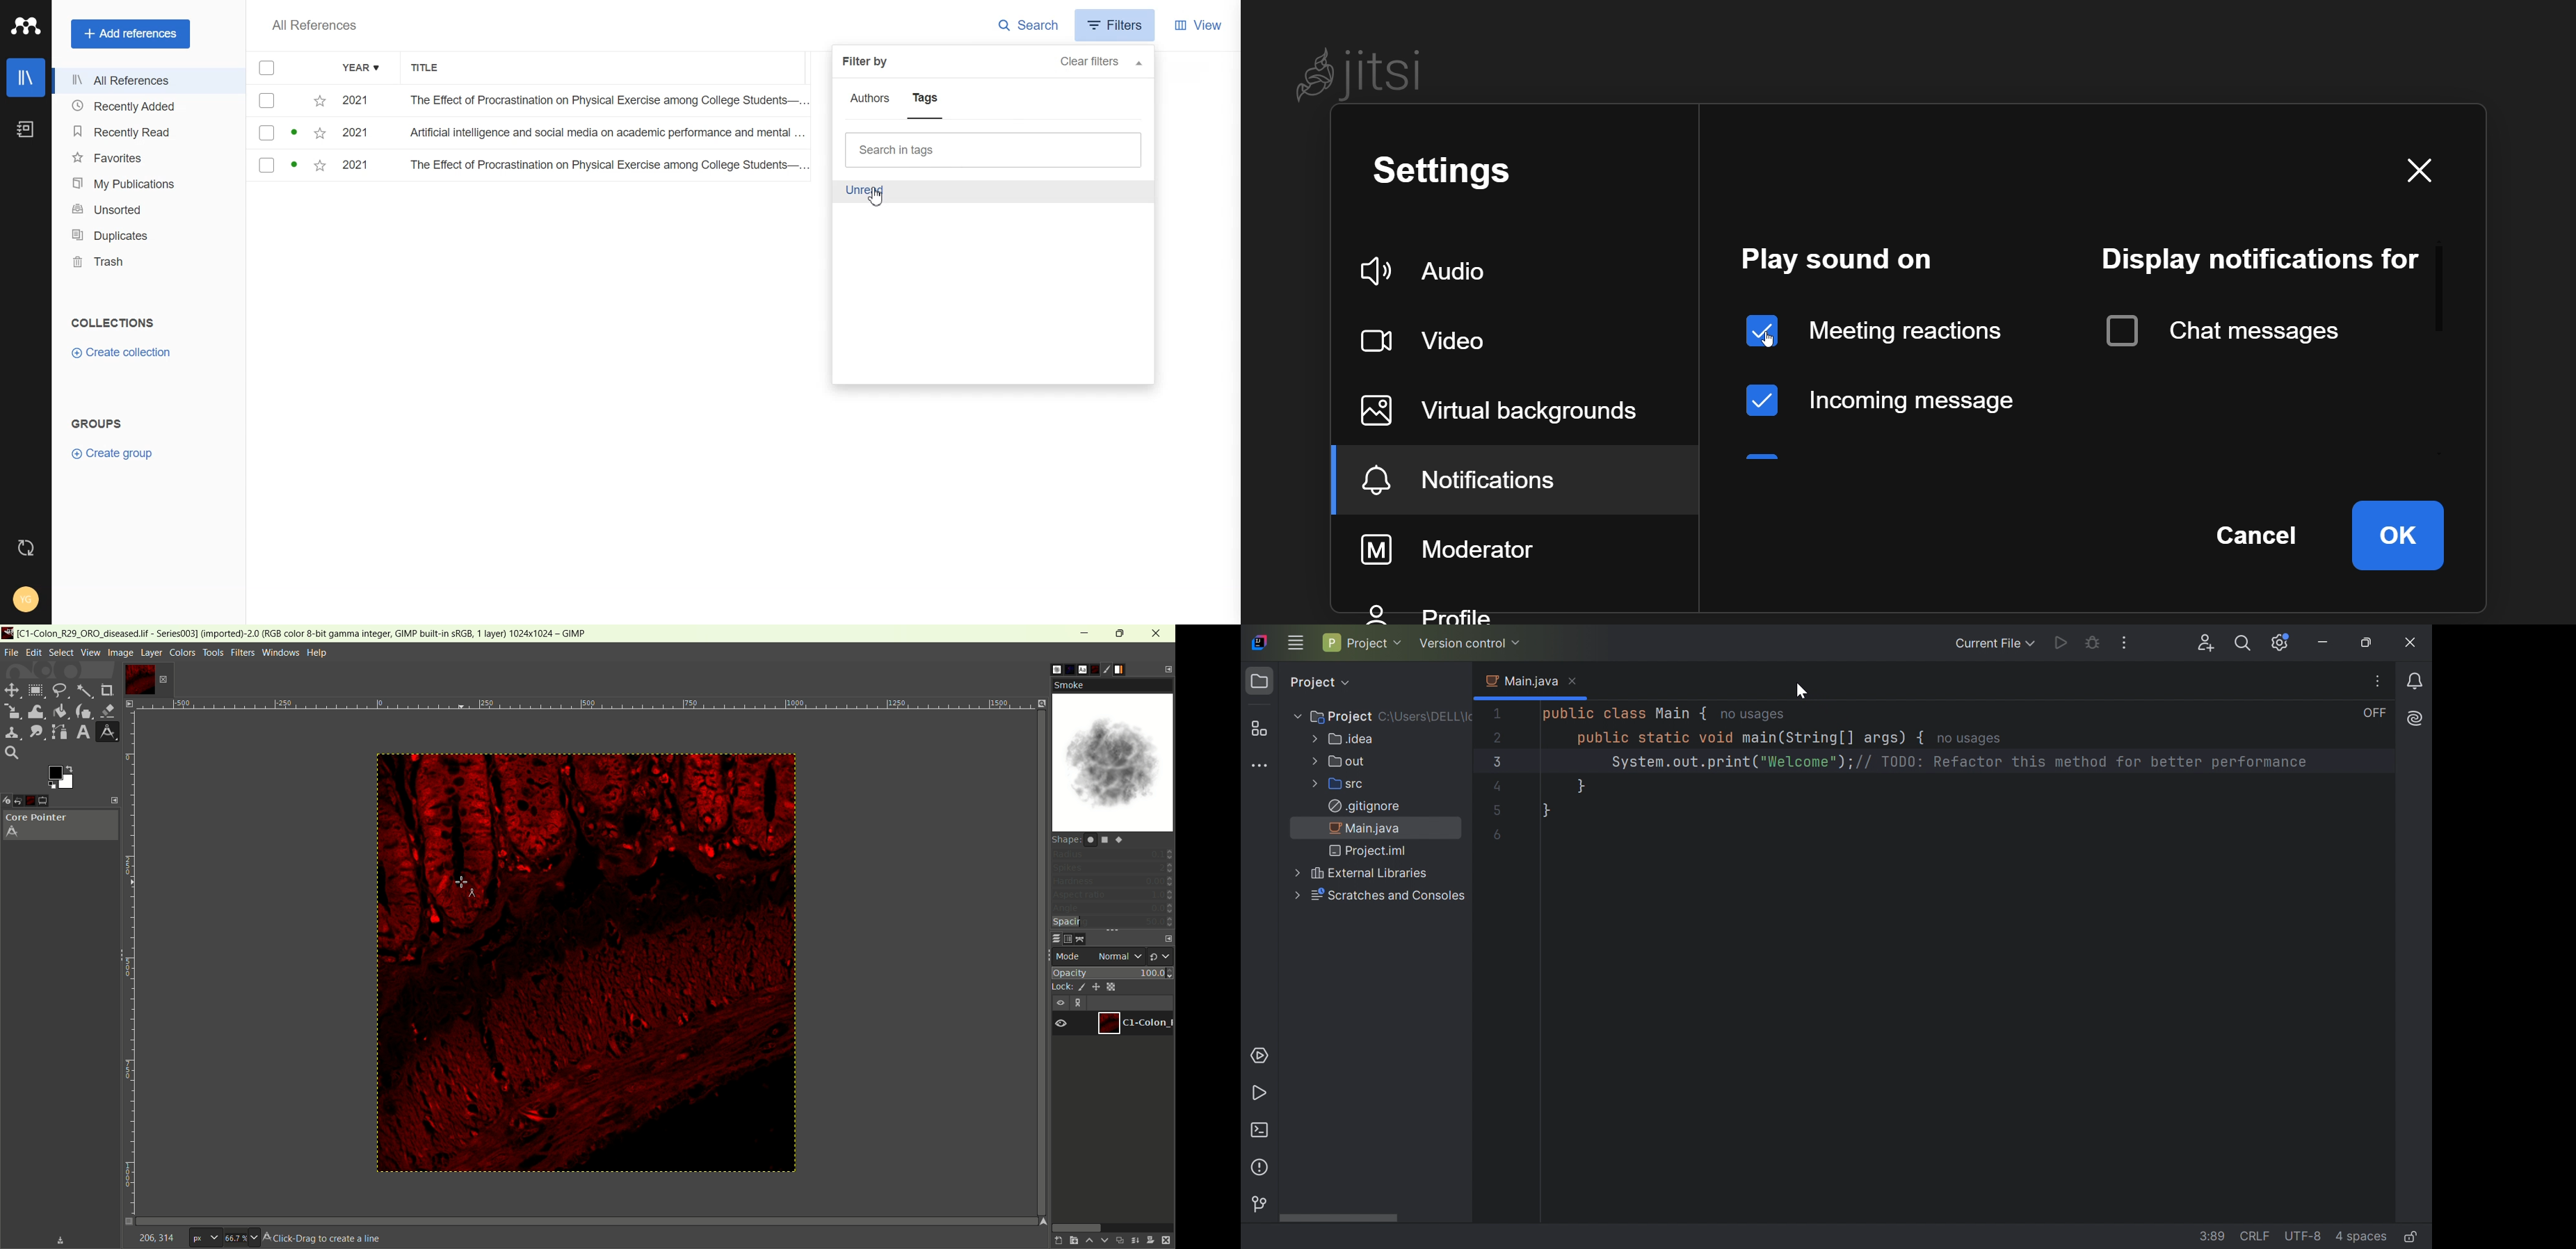 This screenshot has width=2576, height=1260. I want to click on checkbox, so click(289, 134).